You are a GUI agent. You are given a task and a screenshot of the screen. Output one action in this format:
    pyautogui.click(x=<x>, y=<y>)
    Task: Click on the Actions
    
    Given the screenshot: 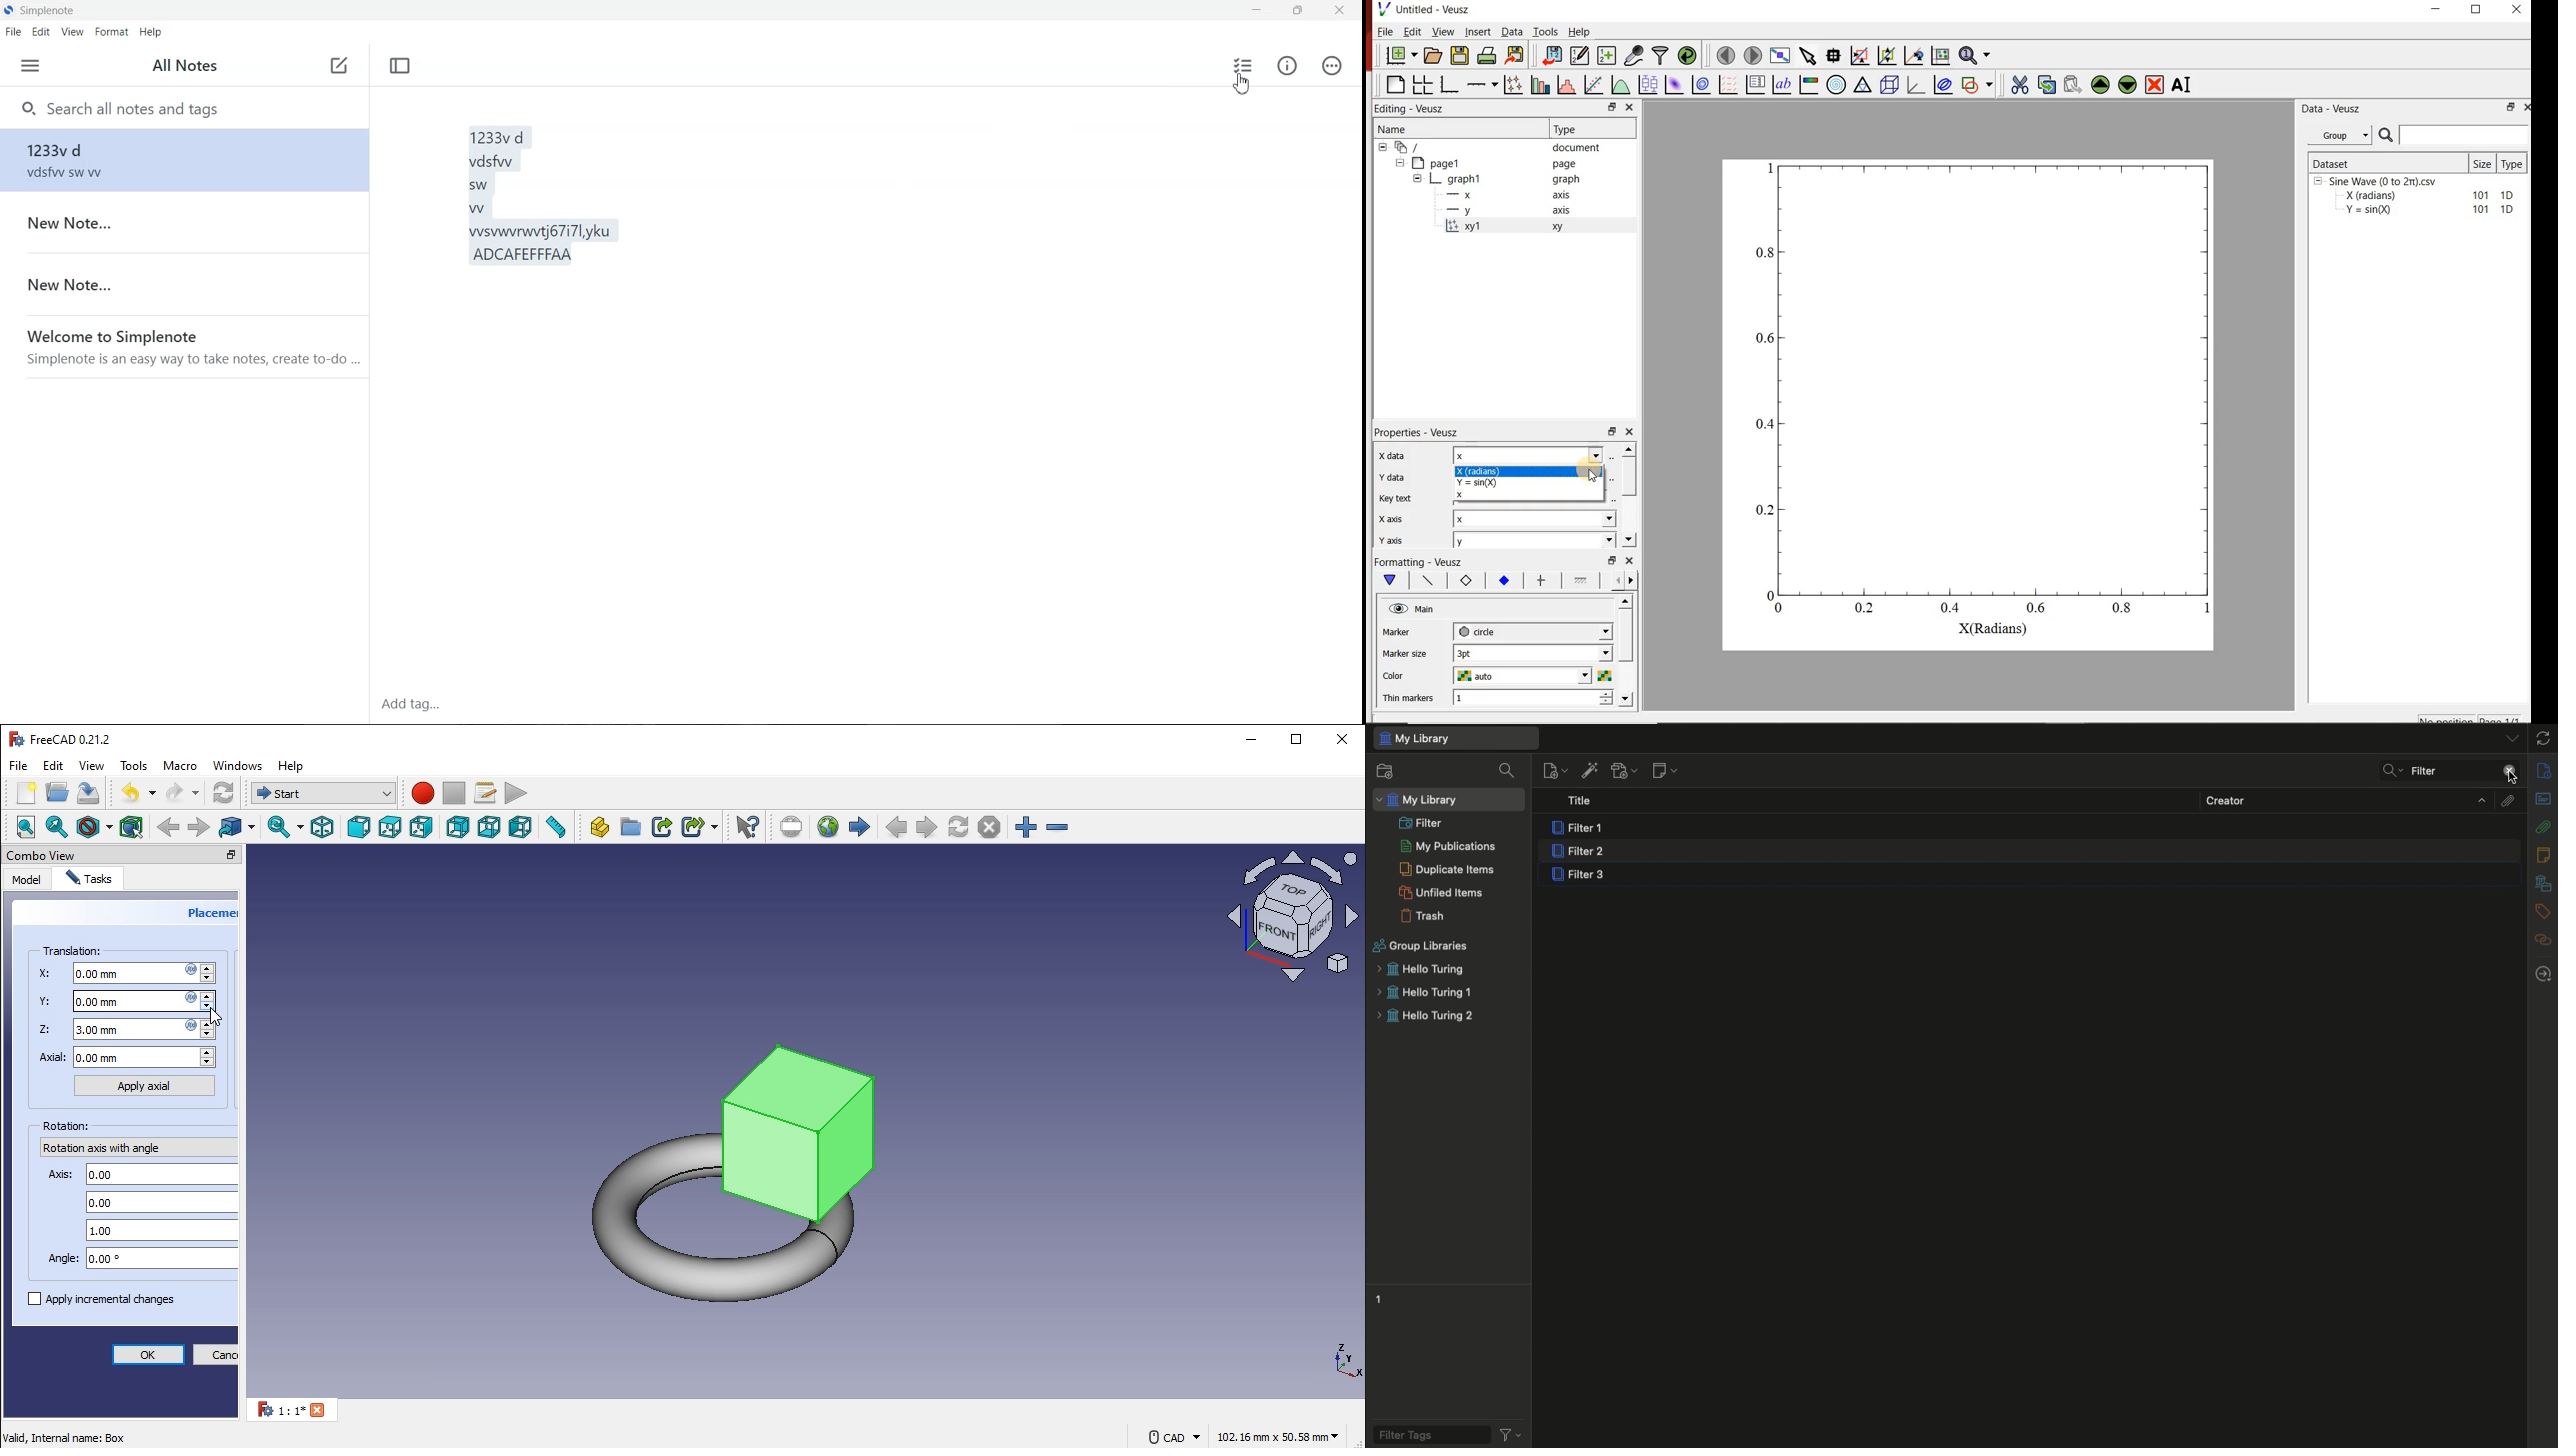 What is the action you would take?
    pyautogui.click(x=1513, y=1432)
    